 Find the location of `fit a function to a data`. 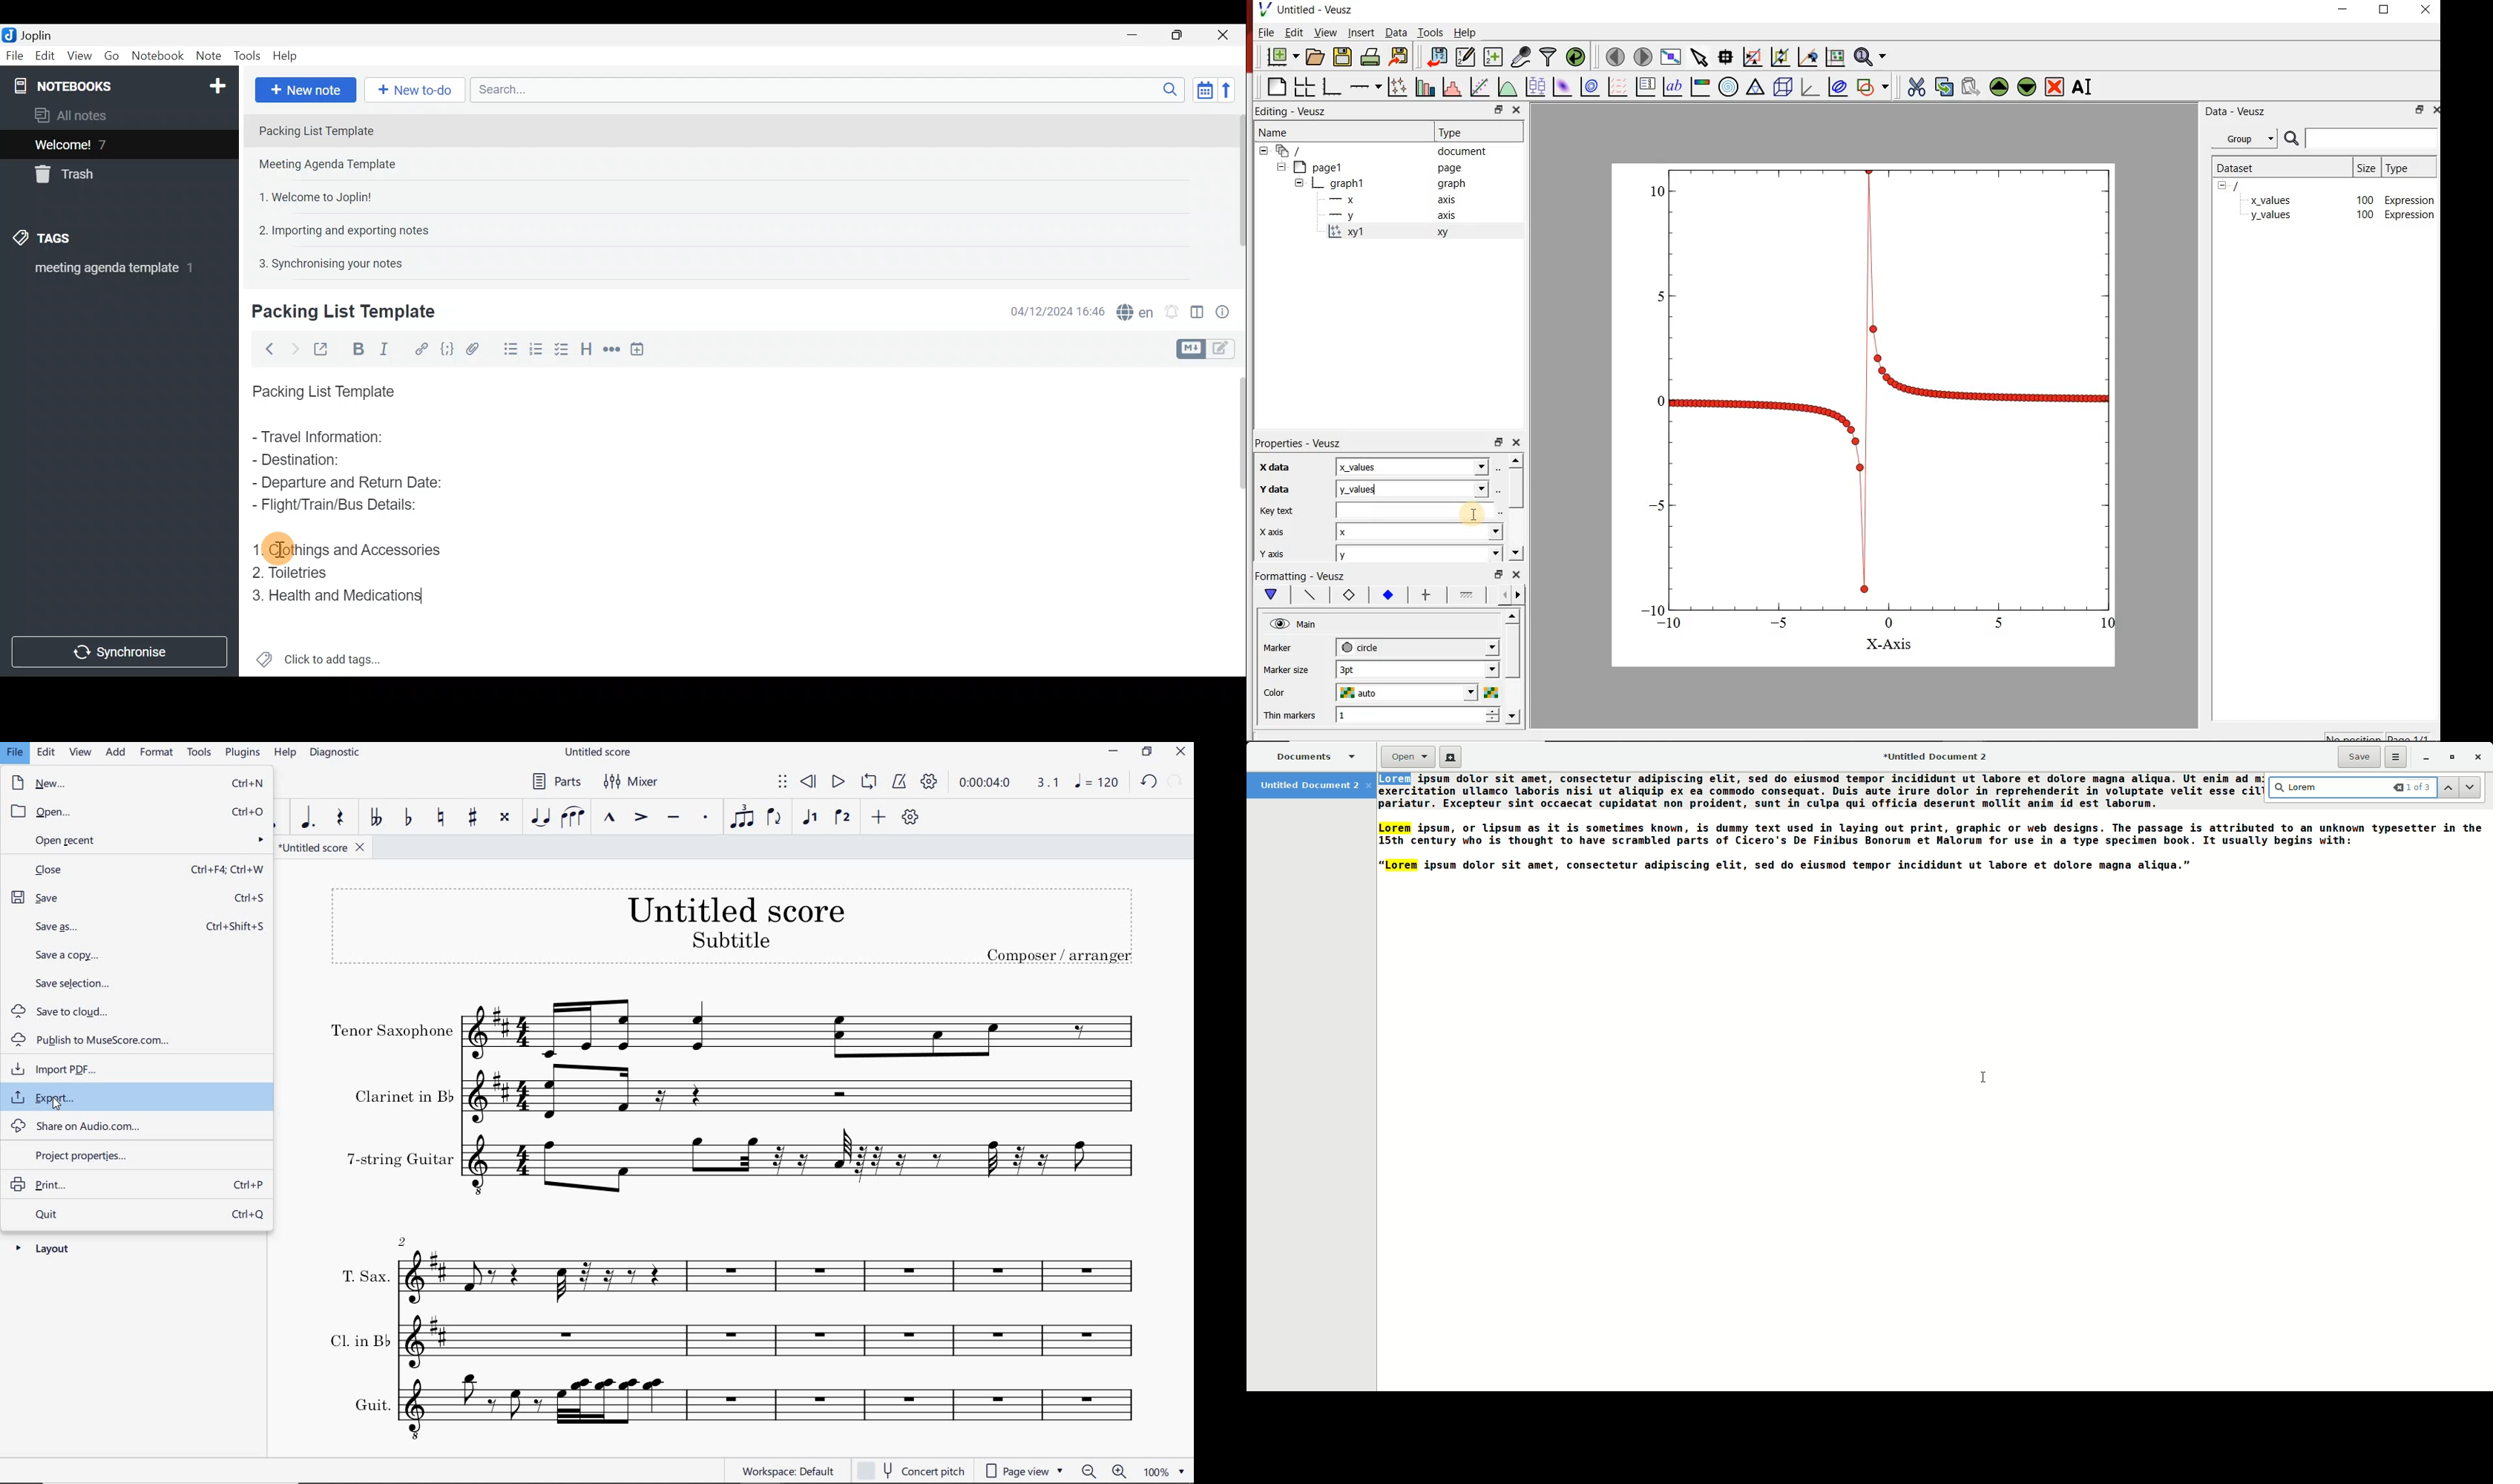

fit a function to a data is located at coordinates (1480, 86).